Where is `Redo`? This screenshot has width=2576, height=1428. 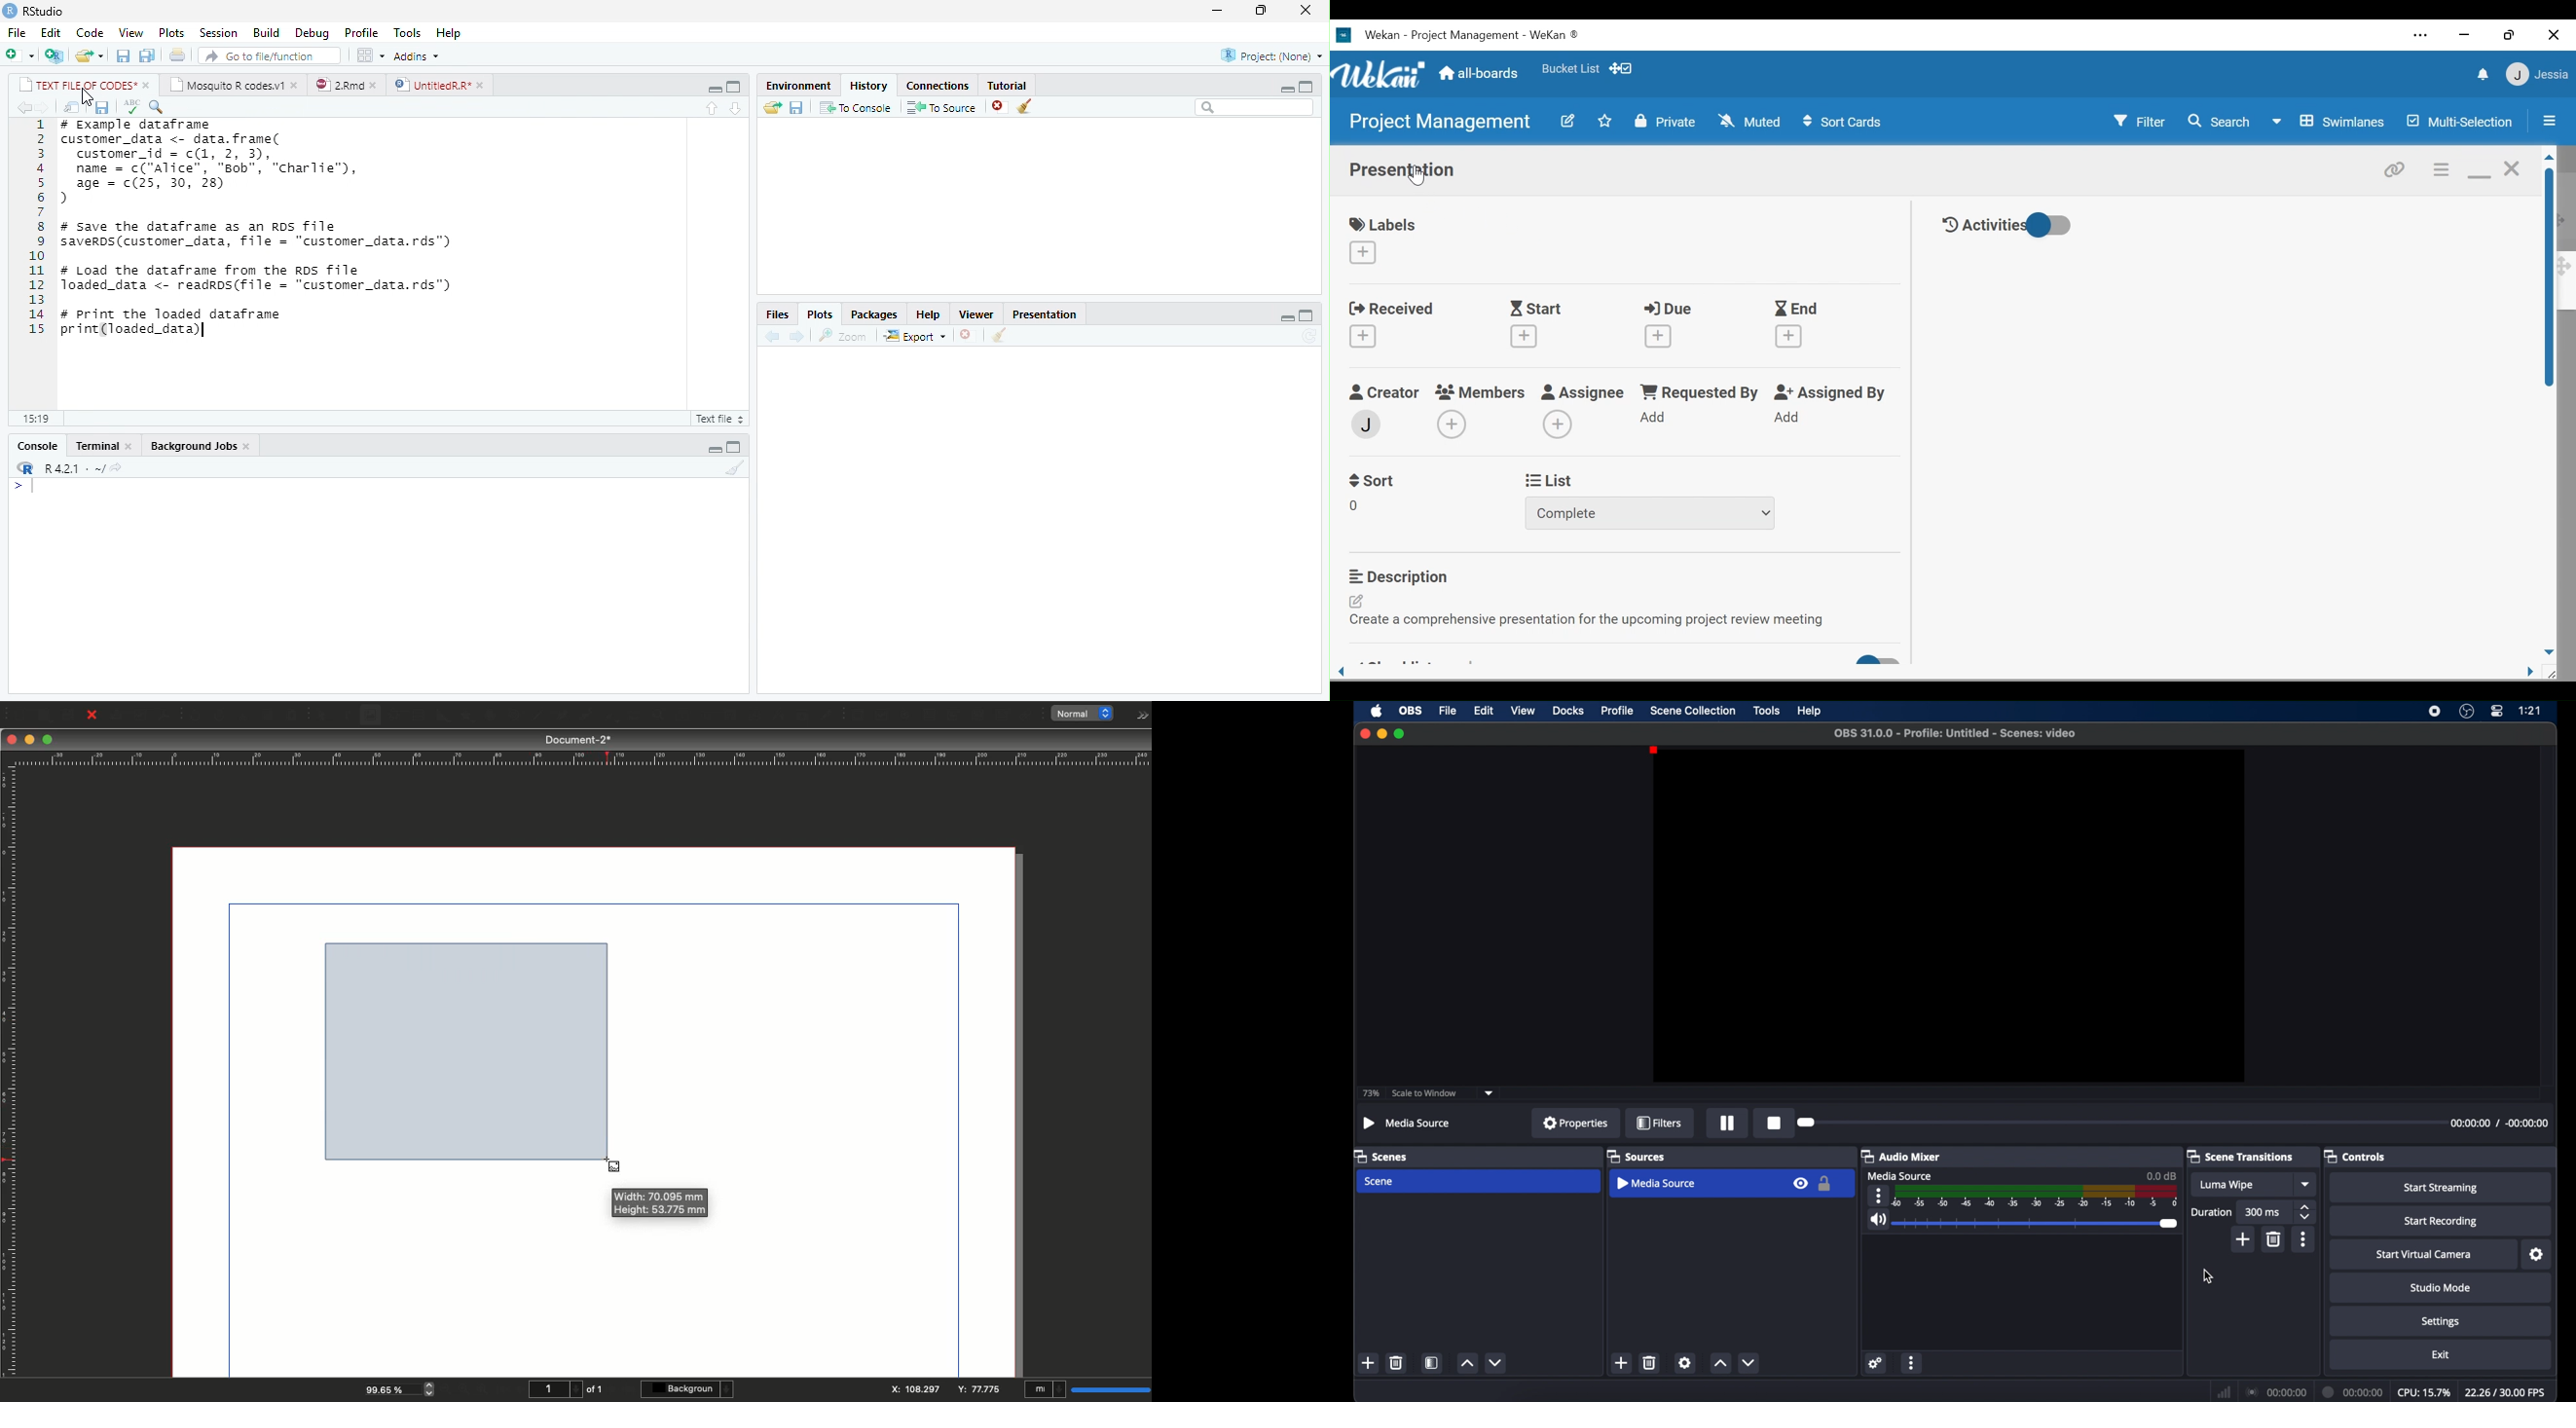 Redo is located at coordinates (220, 716).